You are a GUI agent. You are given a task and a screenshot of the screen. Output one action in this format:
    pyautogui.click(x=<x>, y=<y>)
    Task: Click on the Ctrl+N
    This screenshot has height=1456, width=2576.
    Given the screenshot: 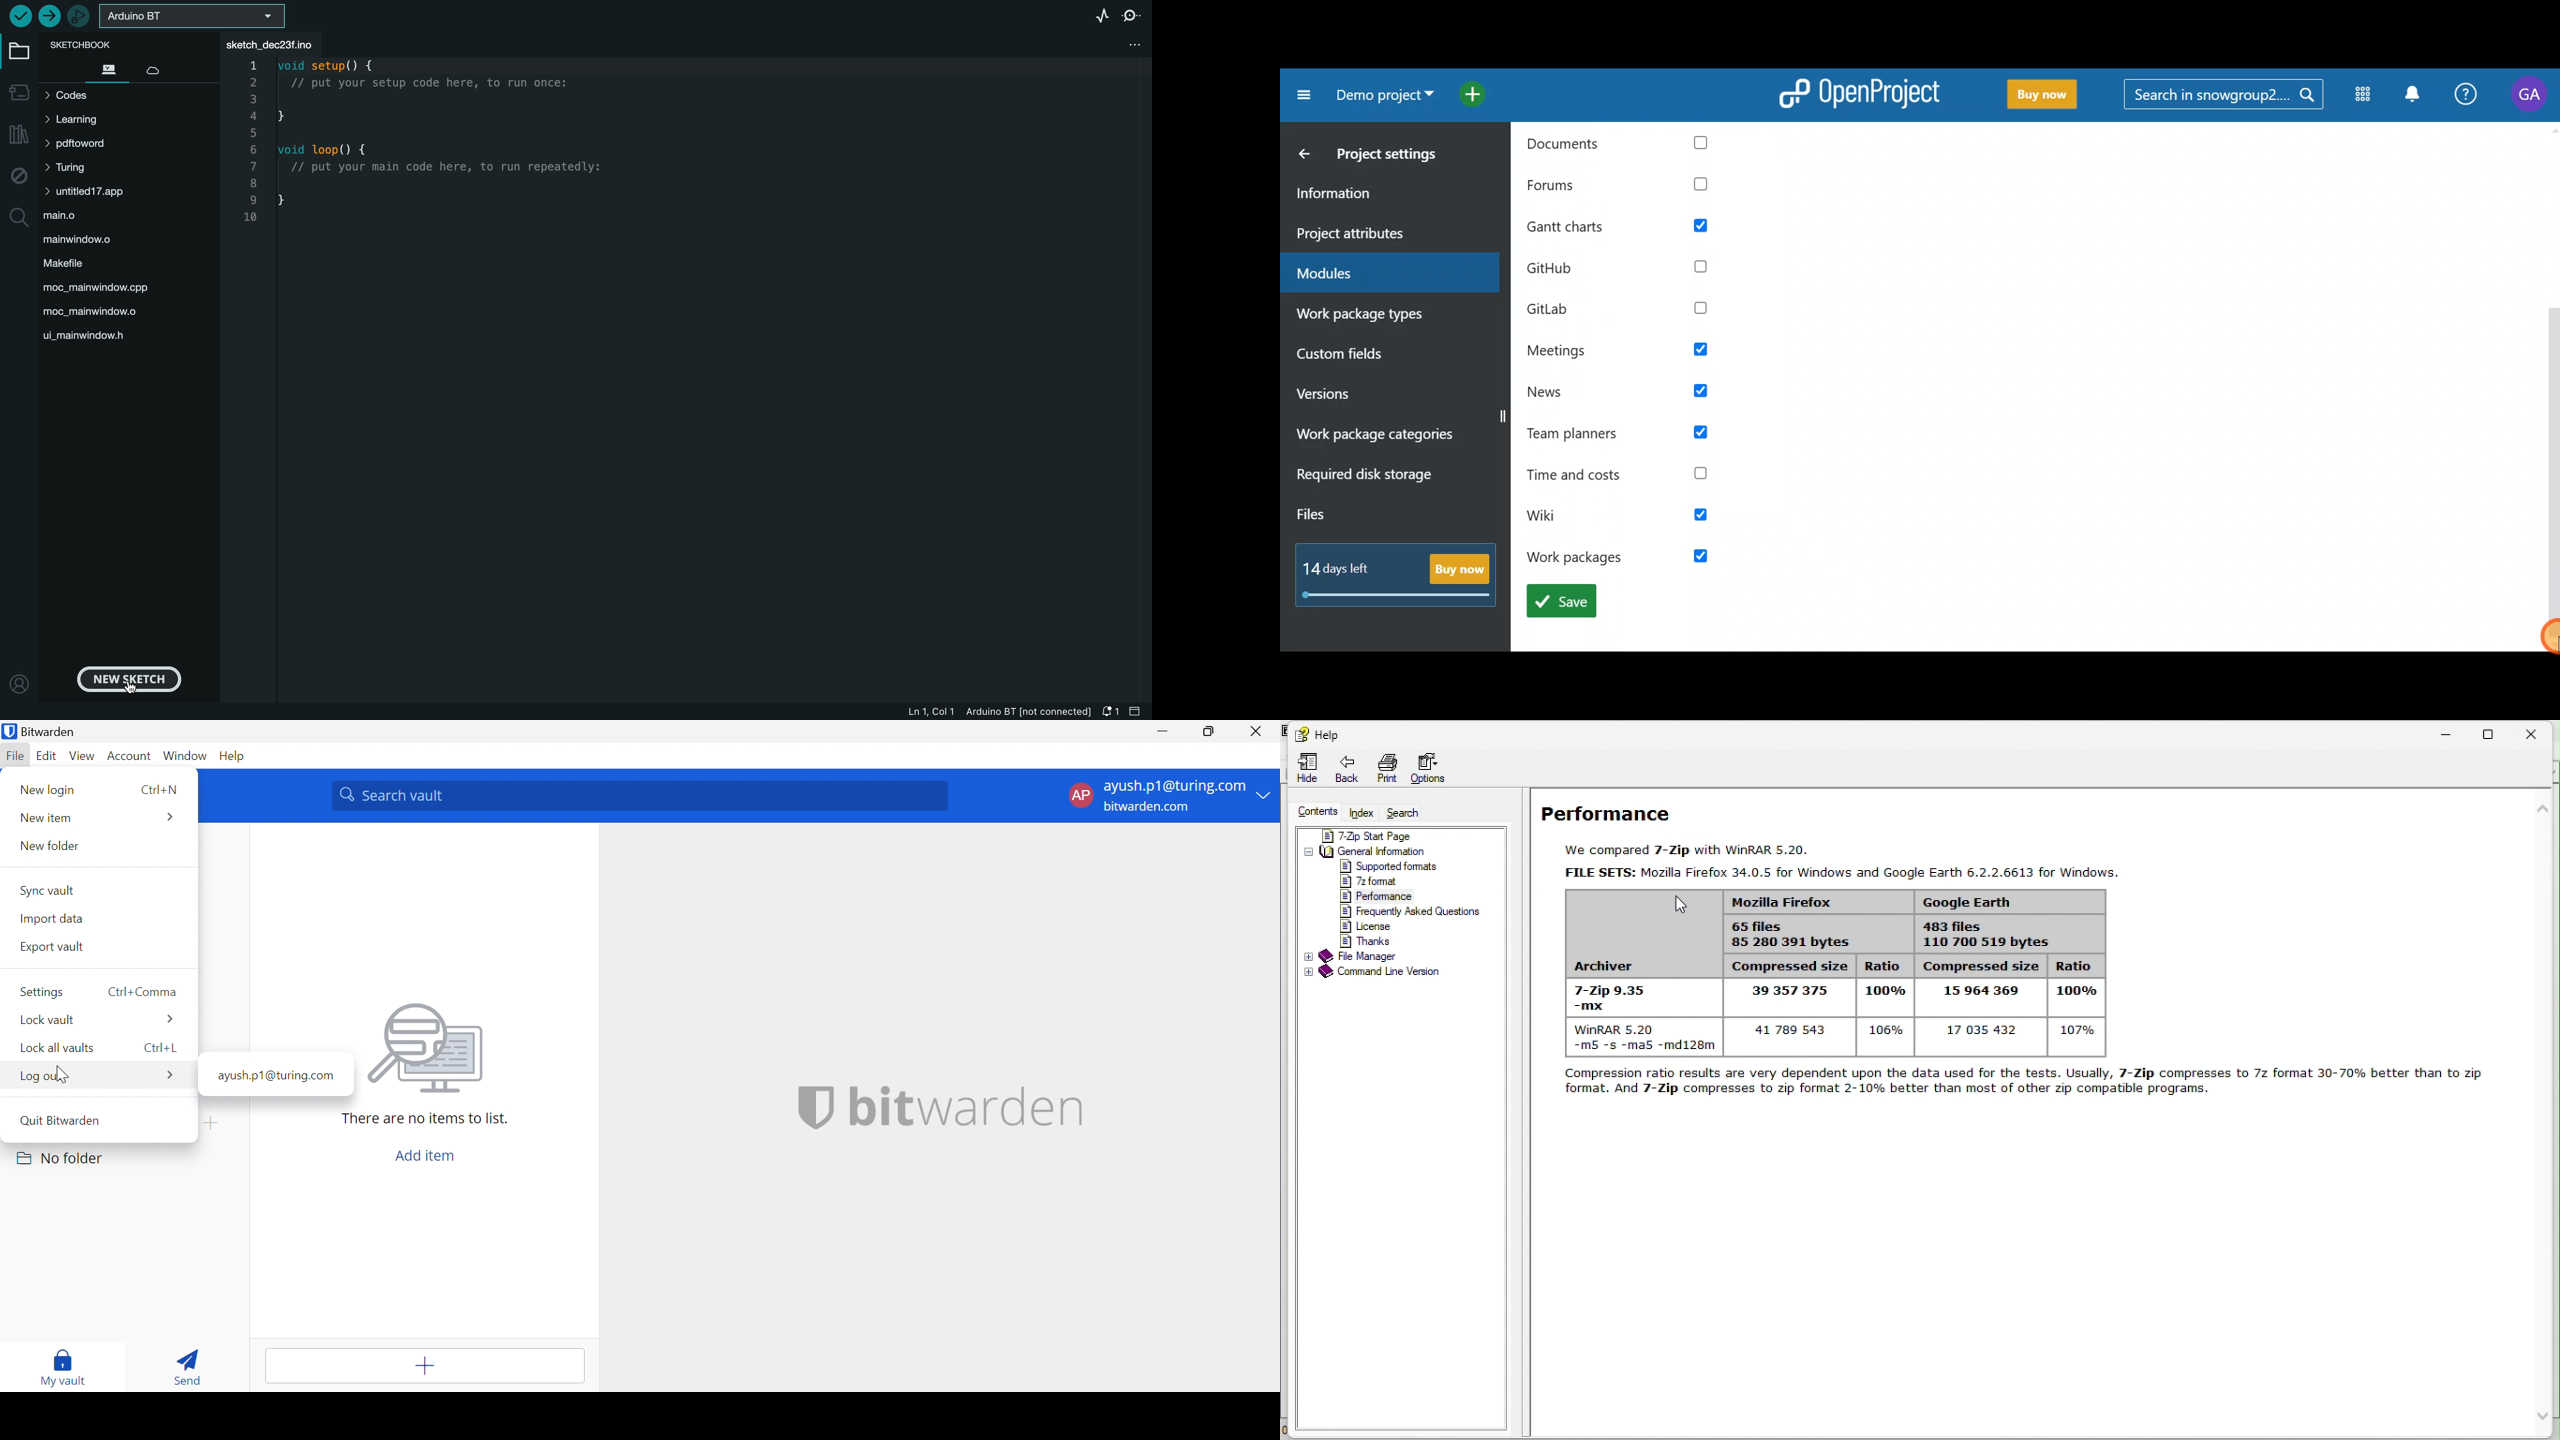 What is the action you would take?
    pyautogui.click(x=157, y=790)
    